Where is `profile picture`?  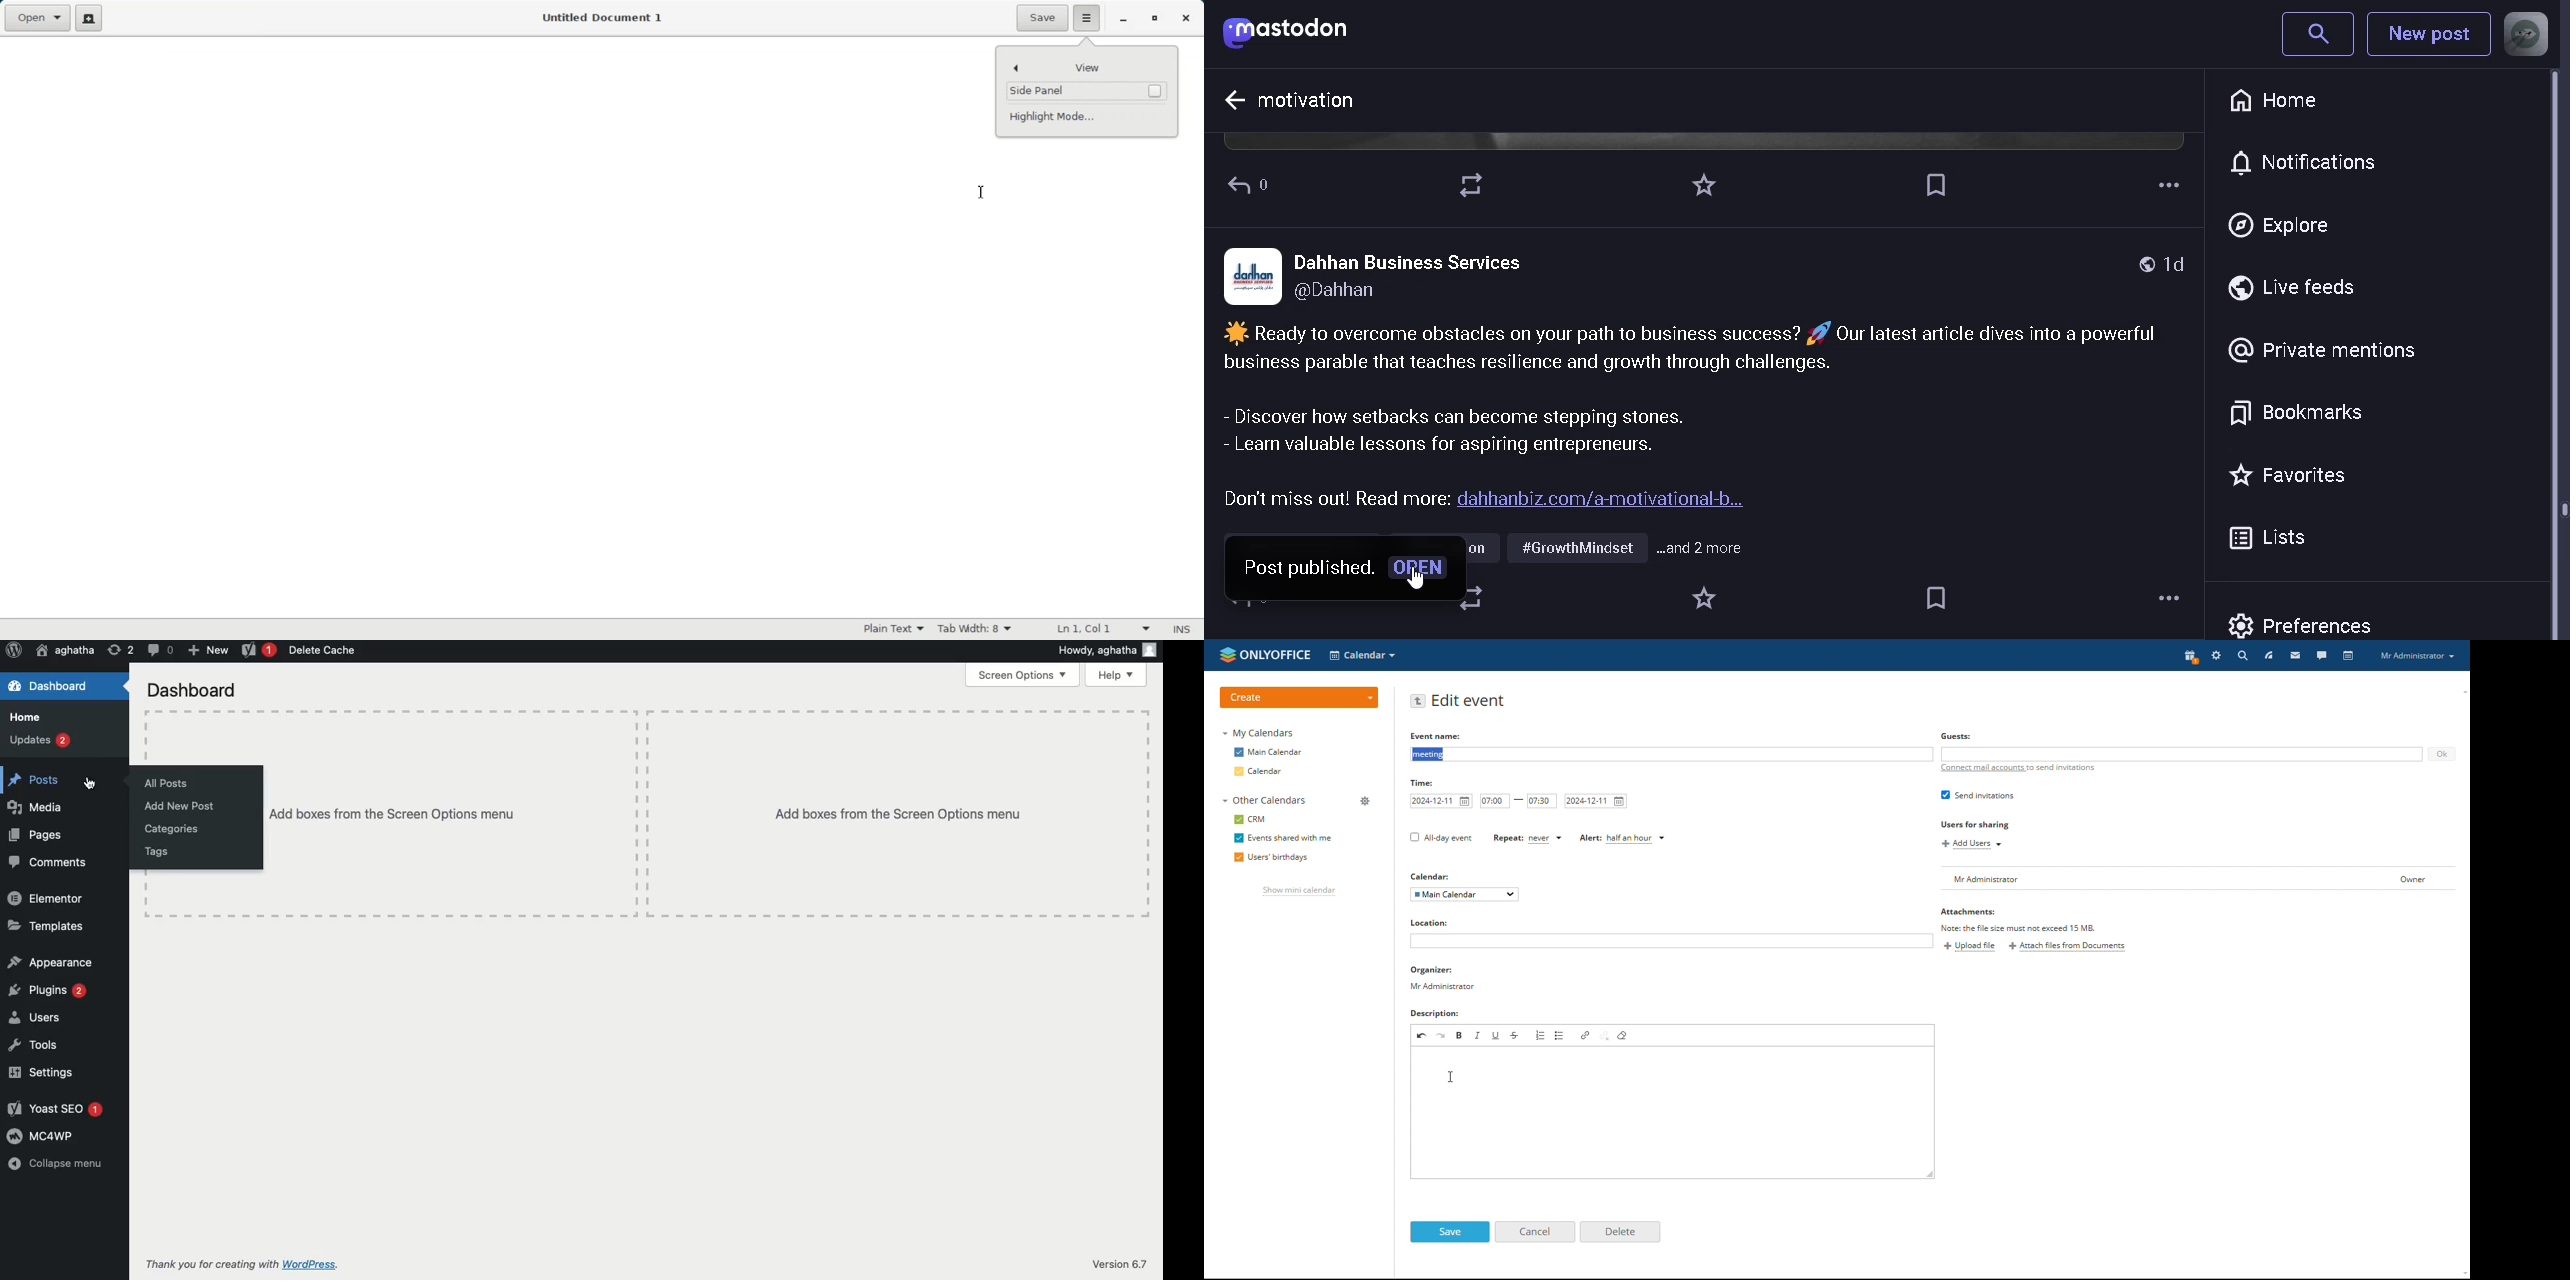 profile picture is located at coordinates (2526, 34).